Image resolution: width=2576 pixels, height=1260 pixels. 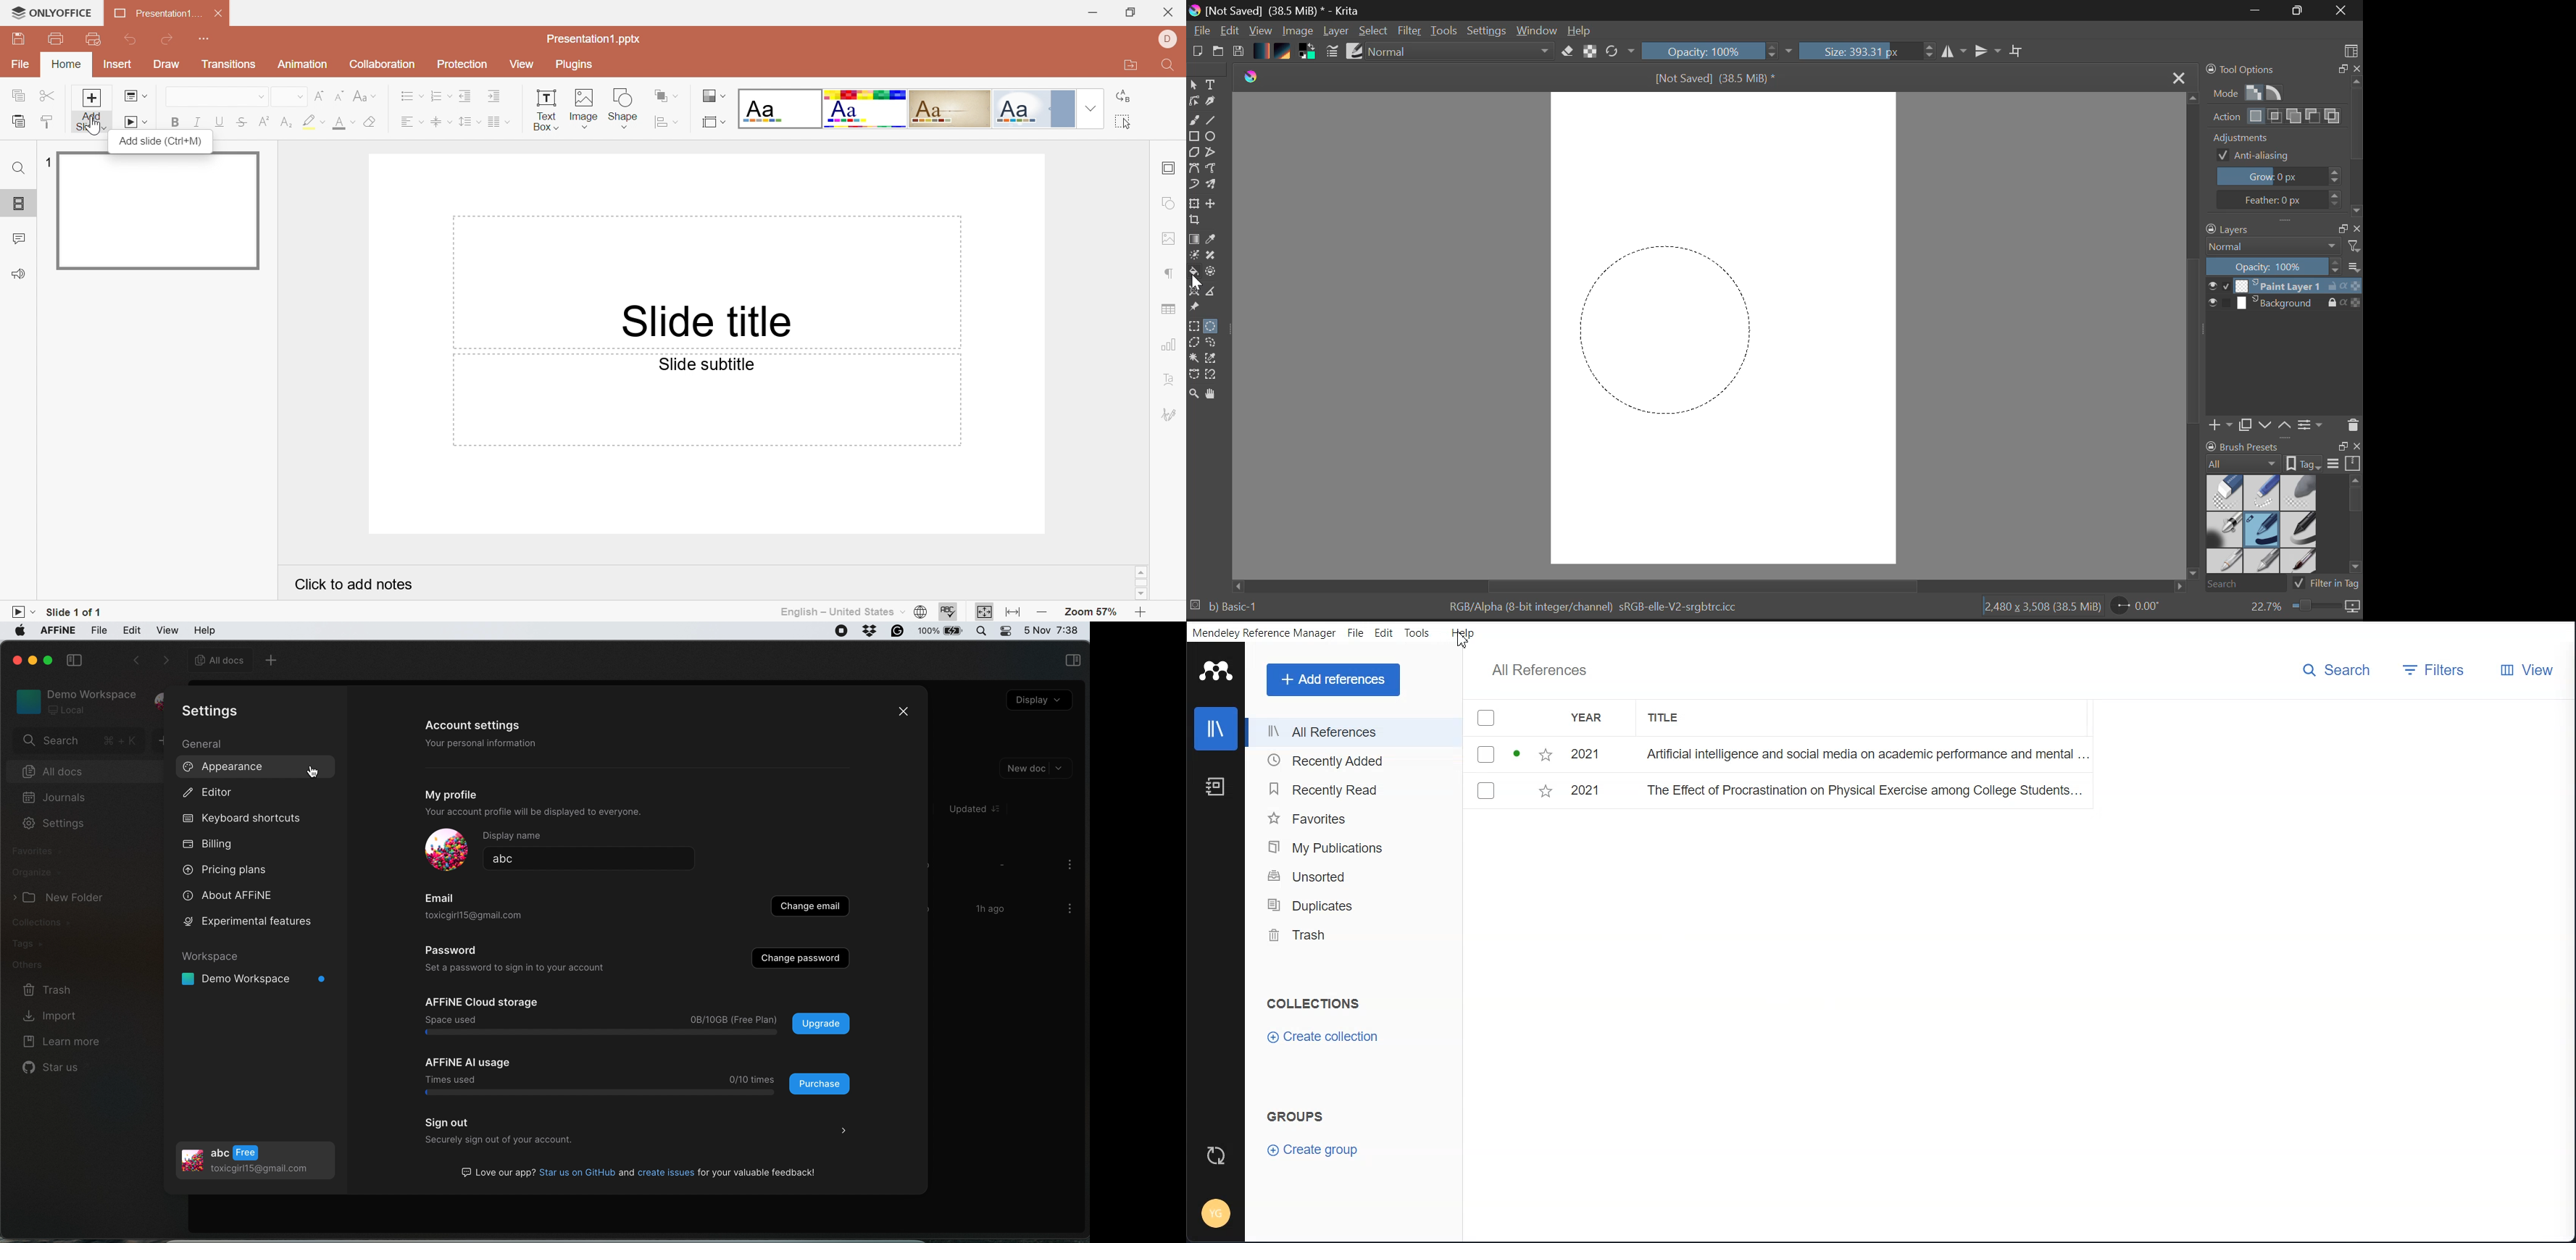 I want to click on more options, so click(x=1067, y=866).